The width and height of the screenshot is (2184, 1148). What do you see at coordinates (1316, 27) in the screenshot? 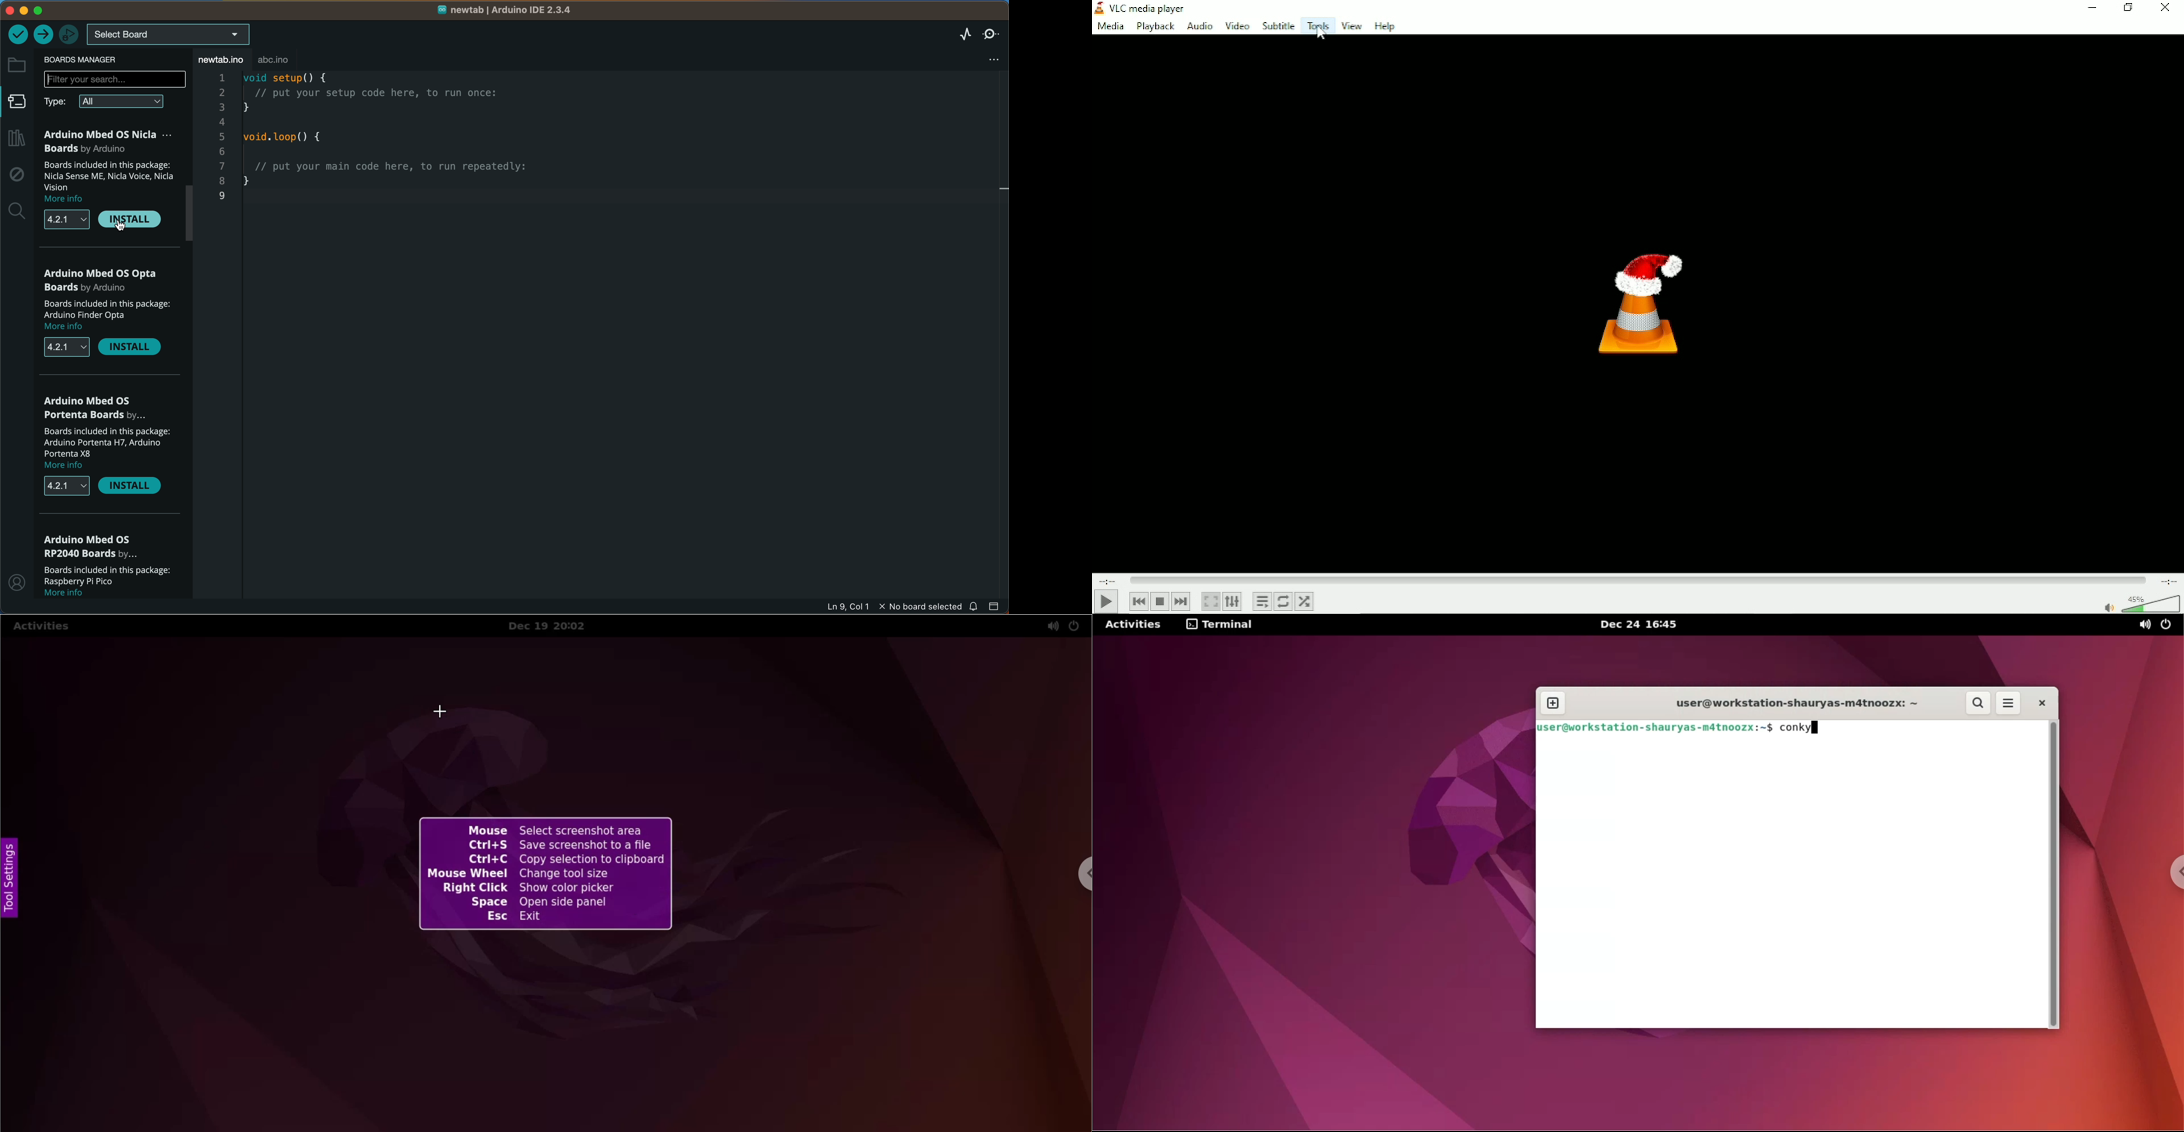
I see `tools` at bounding box center [1316, 27].